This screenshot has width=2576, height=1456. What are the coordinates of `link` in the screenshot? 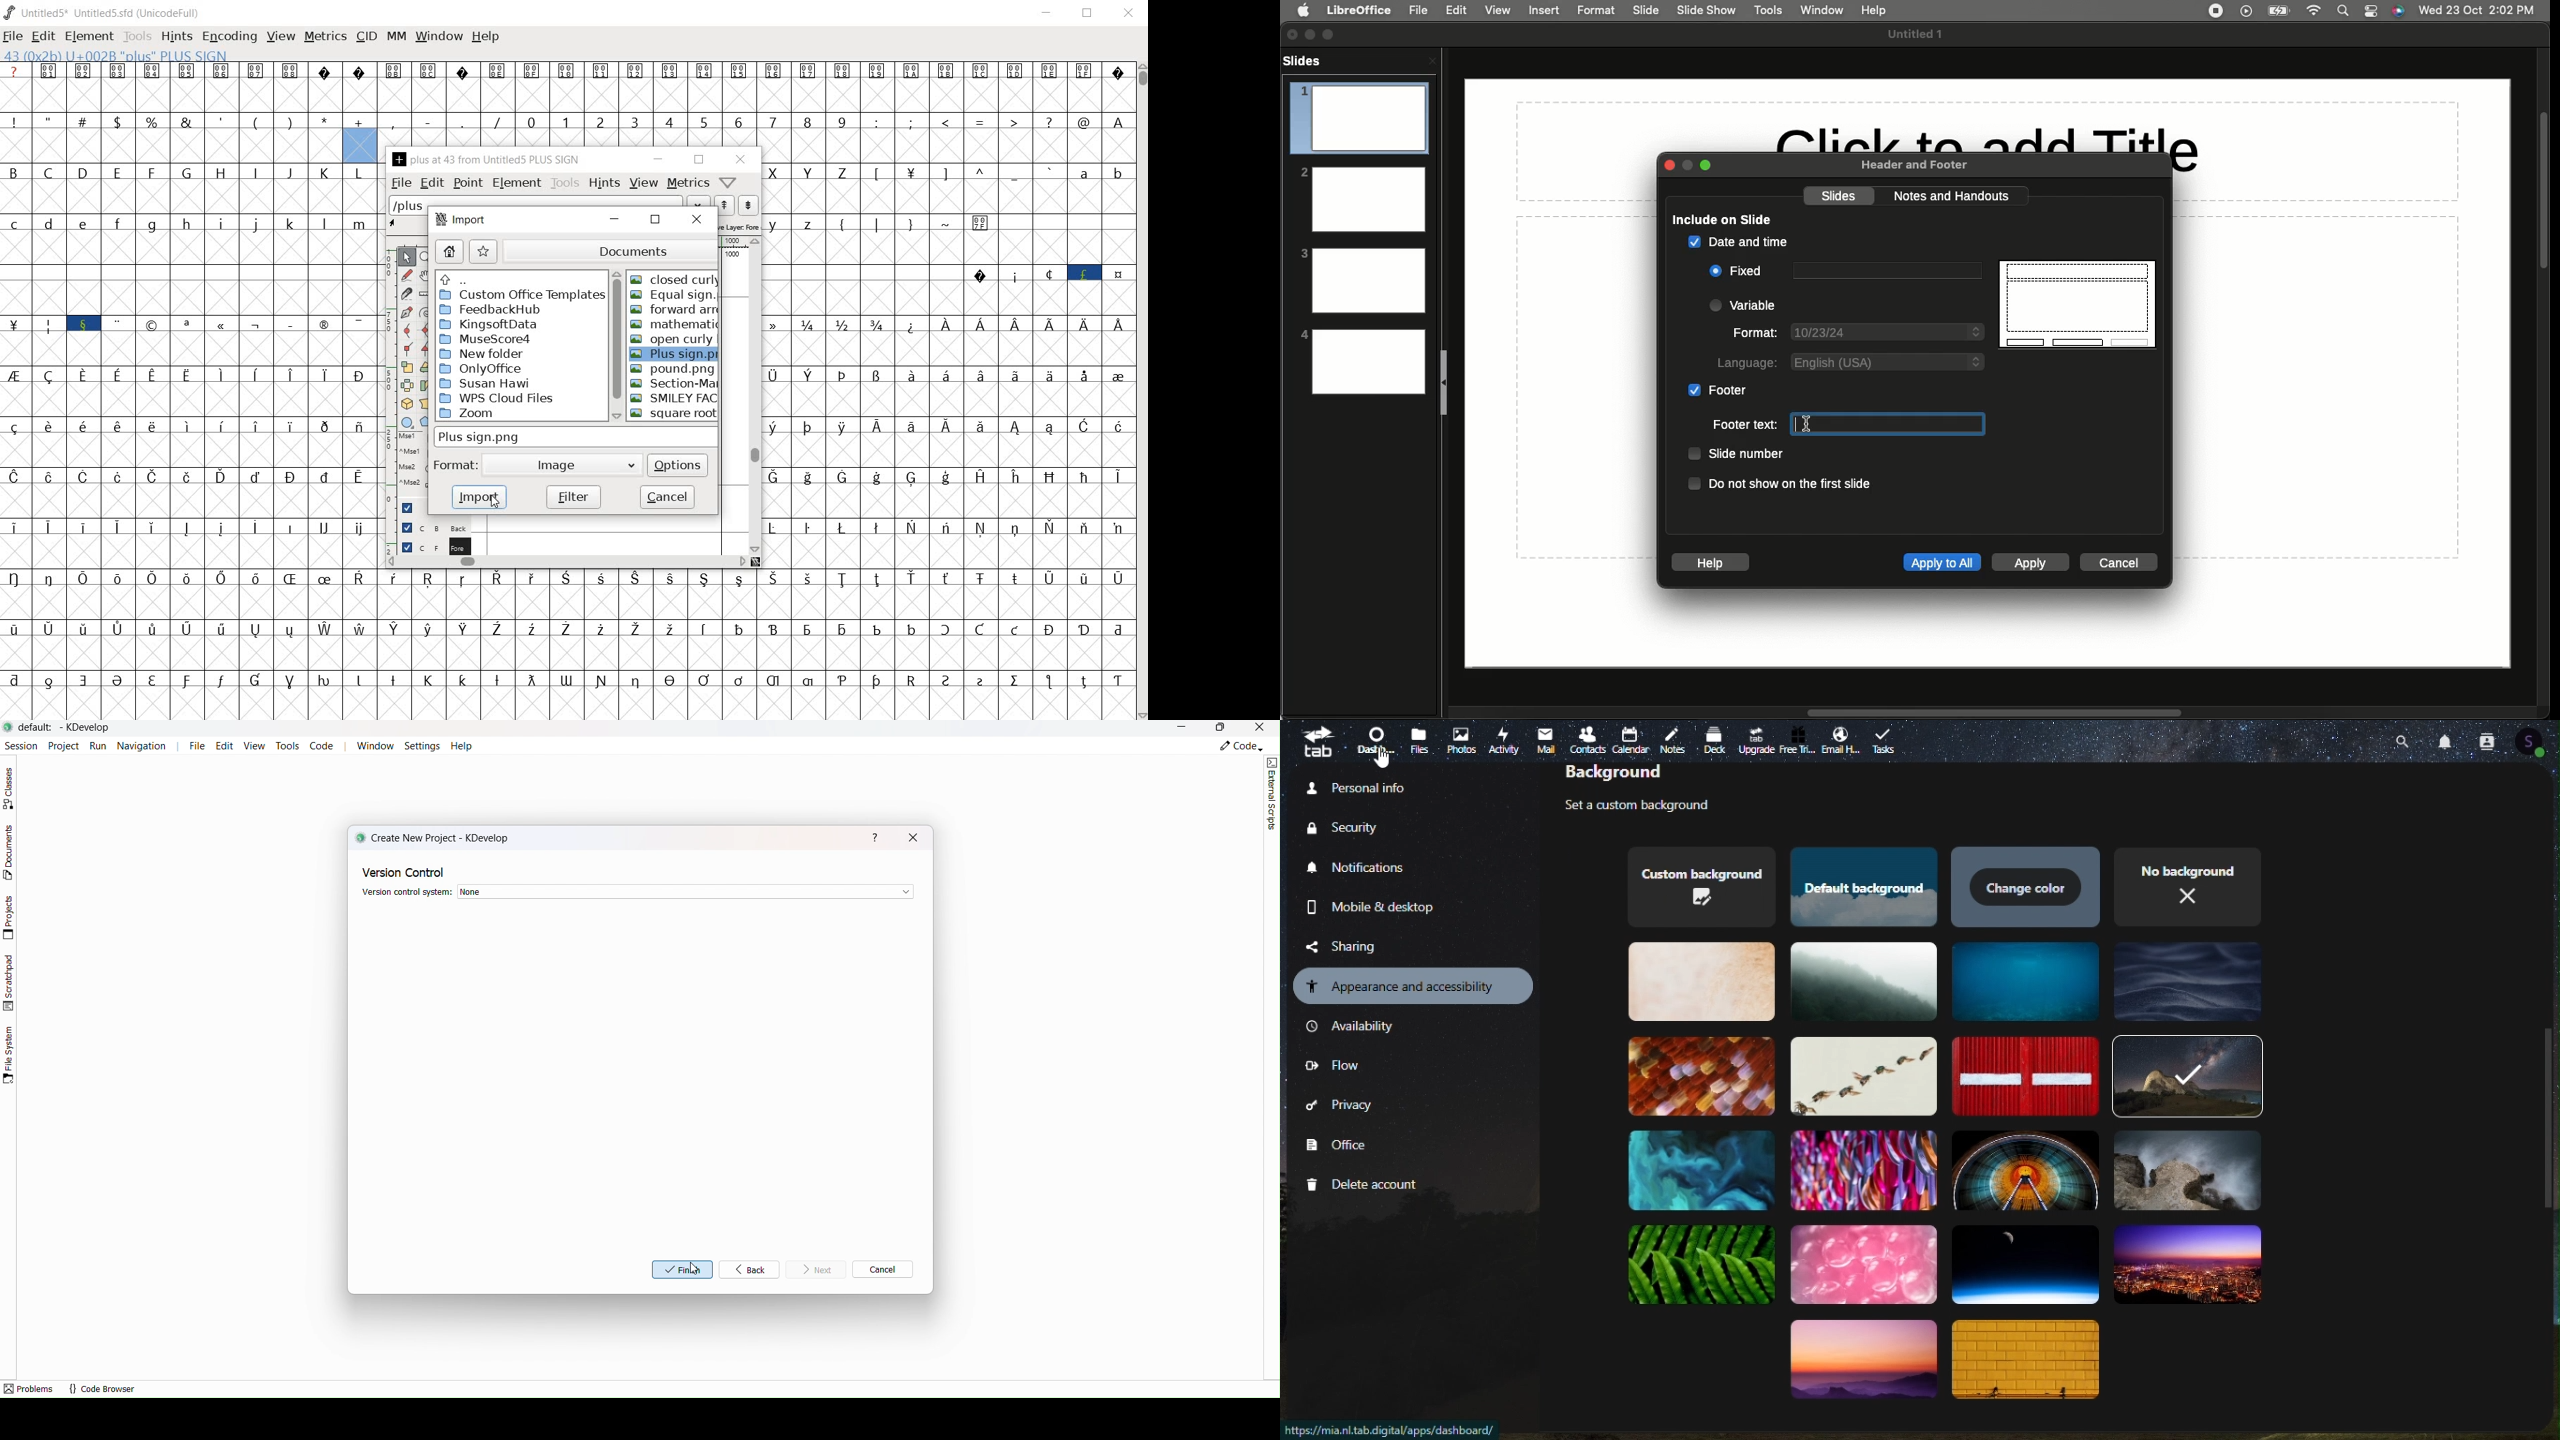 It's located at (1391, 1430).